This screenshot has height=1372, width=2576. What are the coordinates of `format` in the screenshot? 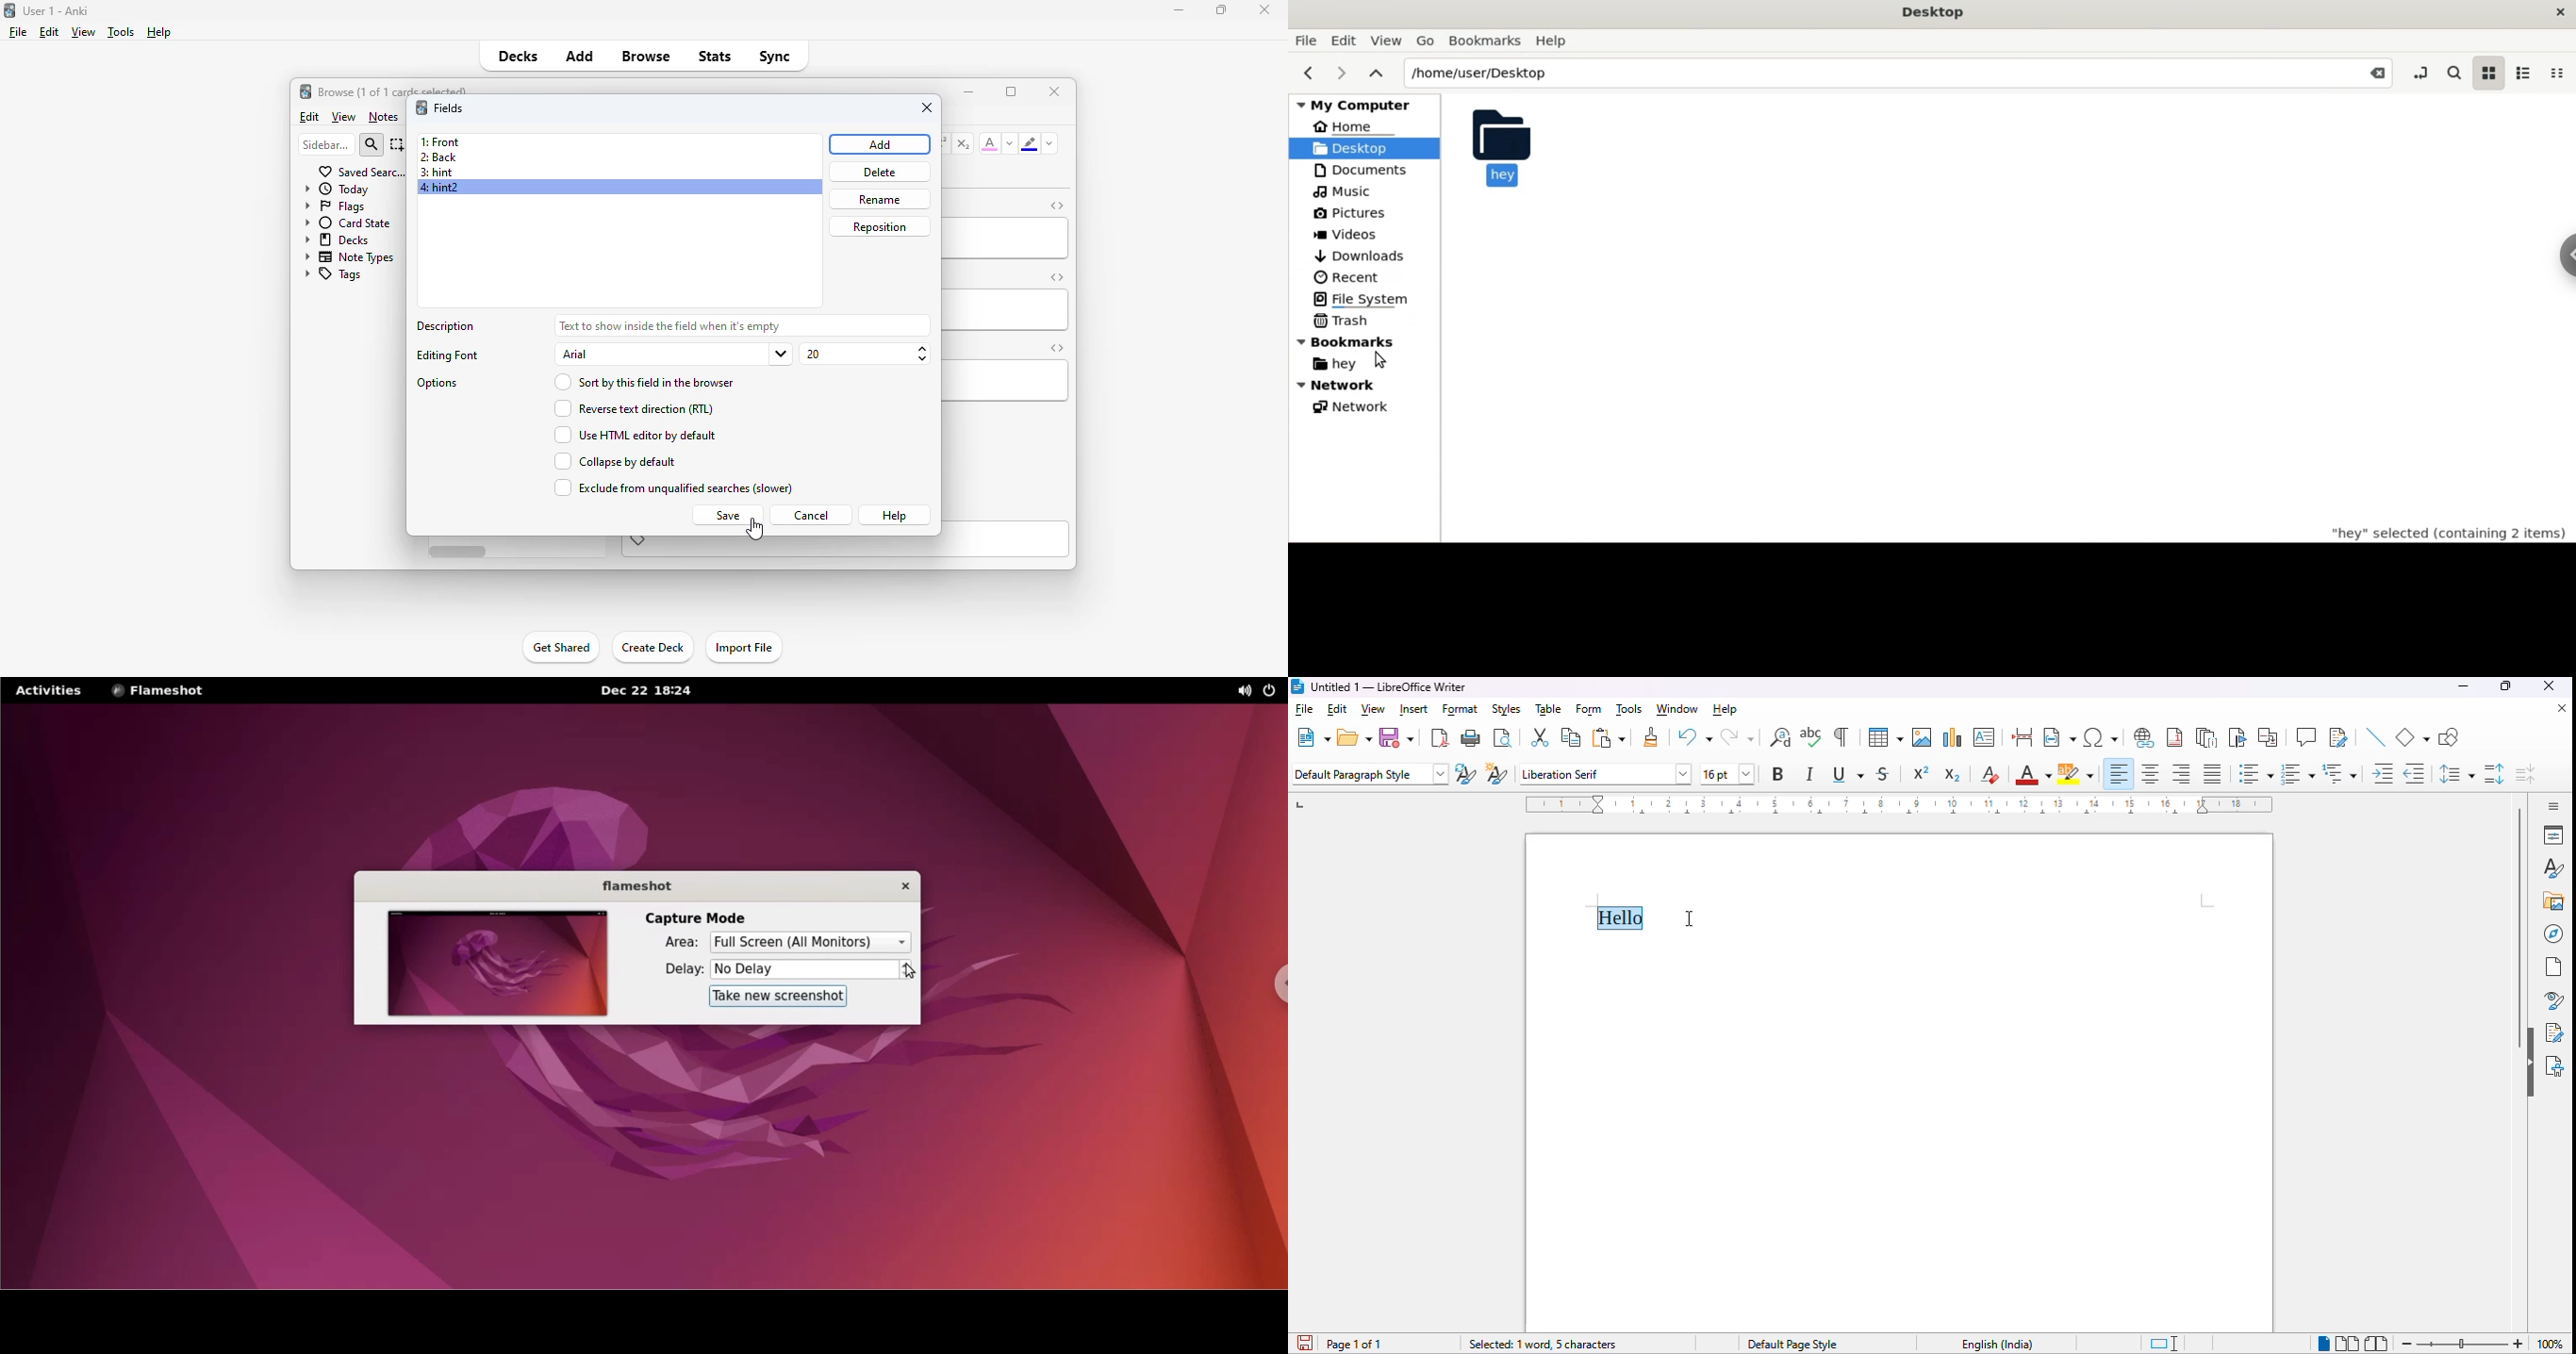 It's located at (1461, 709).